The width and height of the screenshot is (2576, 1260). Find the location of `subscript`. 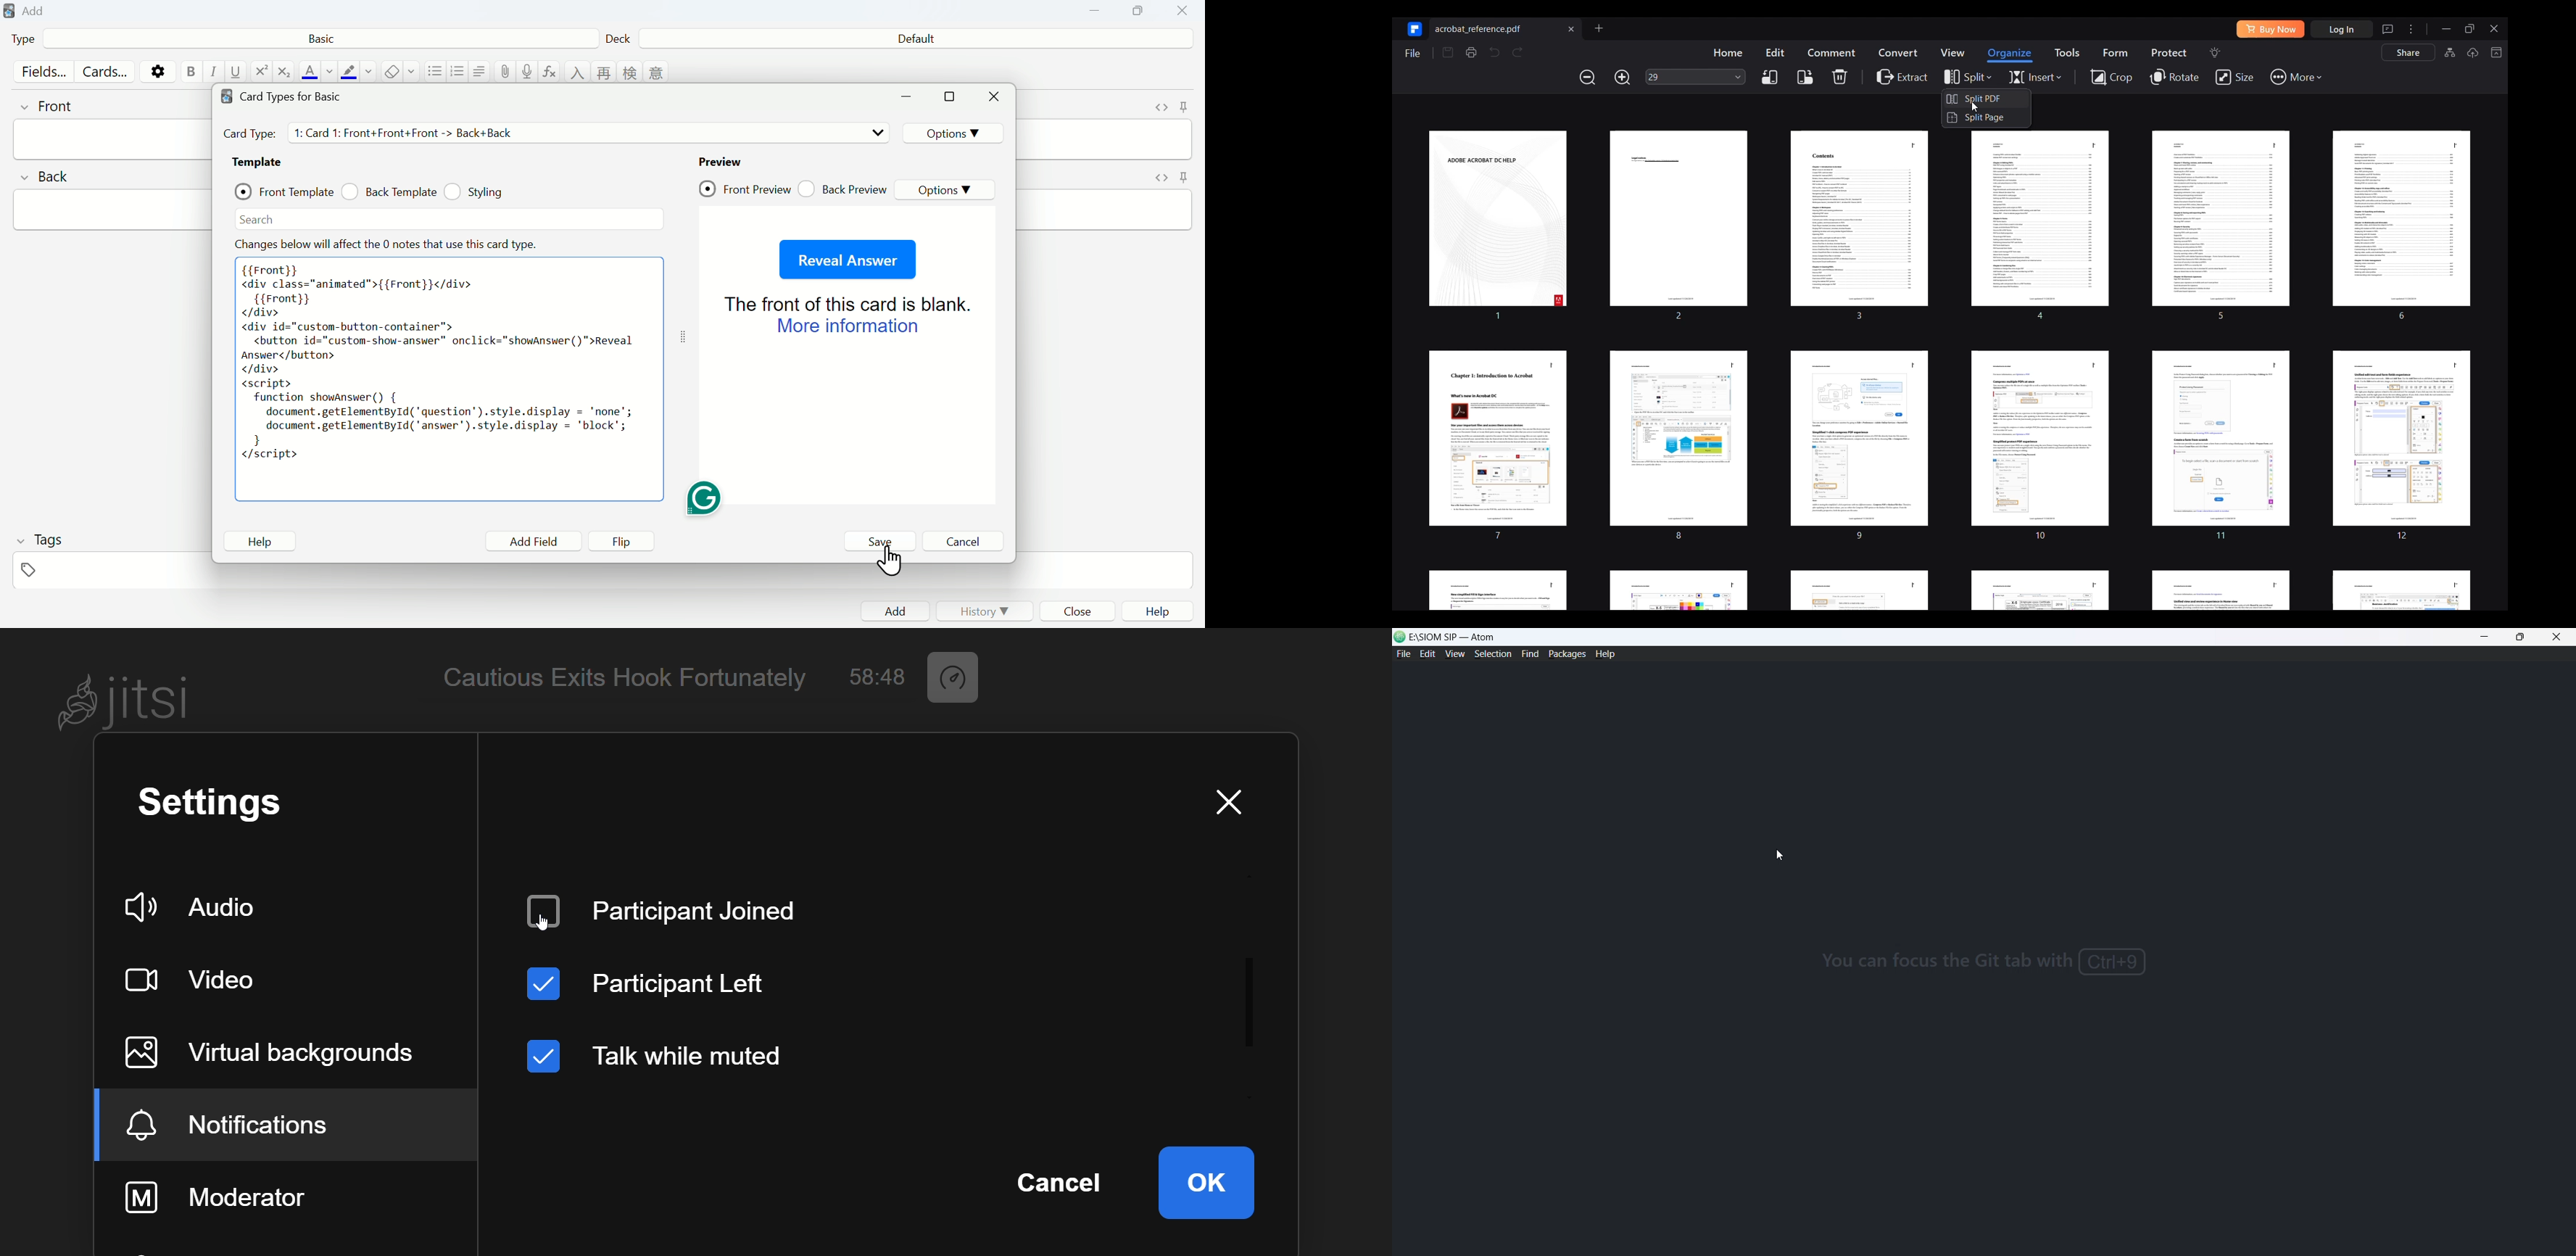

subscript is located at coordinates (284, 72).